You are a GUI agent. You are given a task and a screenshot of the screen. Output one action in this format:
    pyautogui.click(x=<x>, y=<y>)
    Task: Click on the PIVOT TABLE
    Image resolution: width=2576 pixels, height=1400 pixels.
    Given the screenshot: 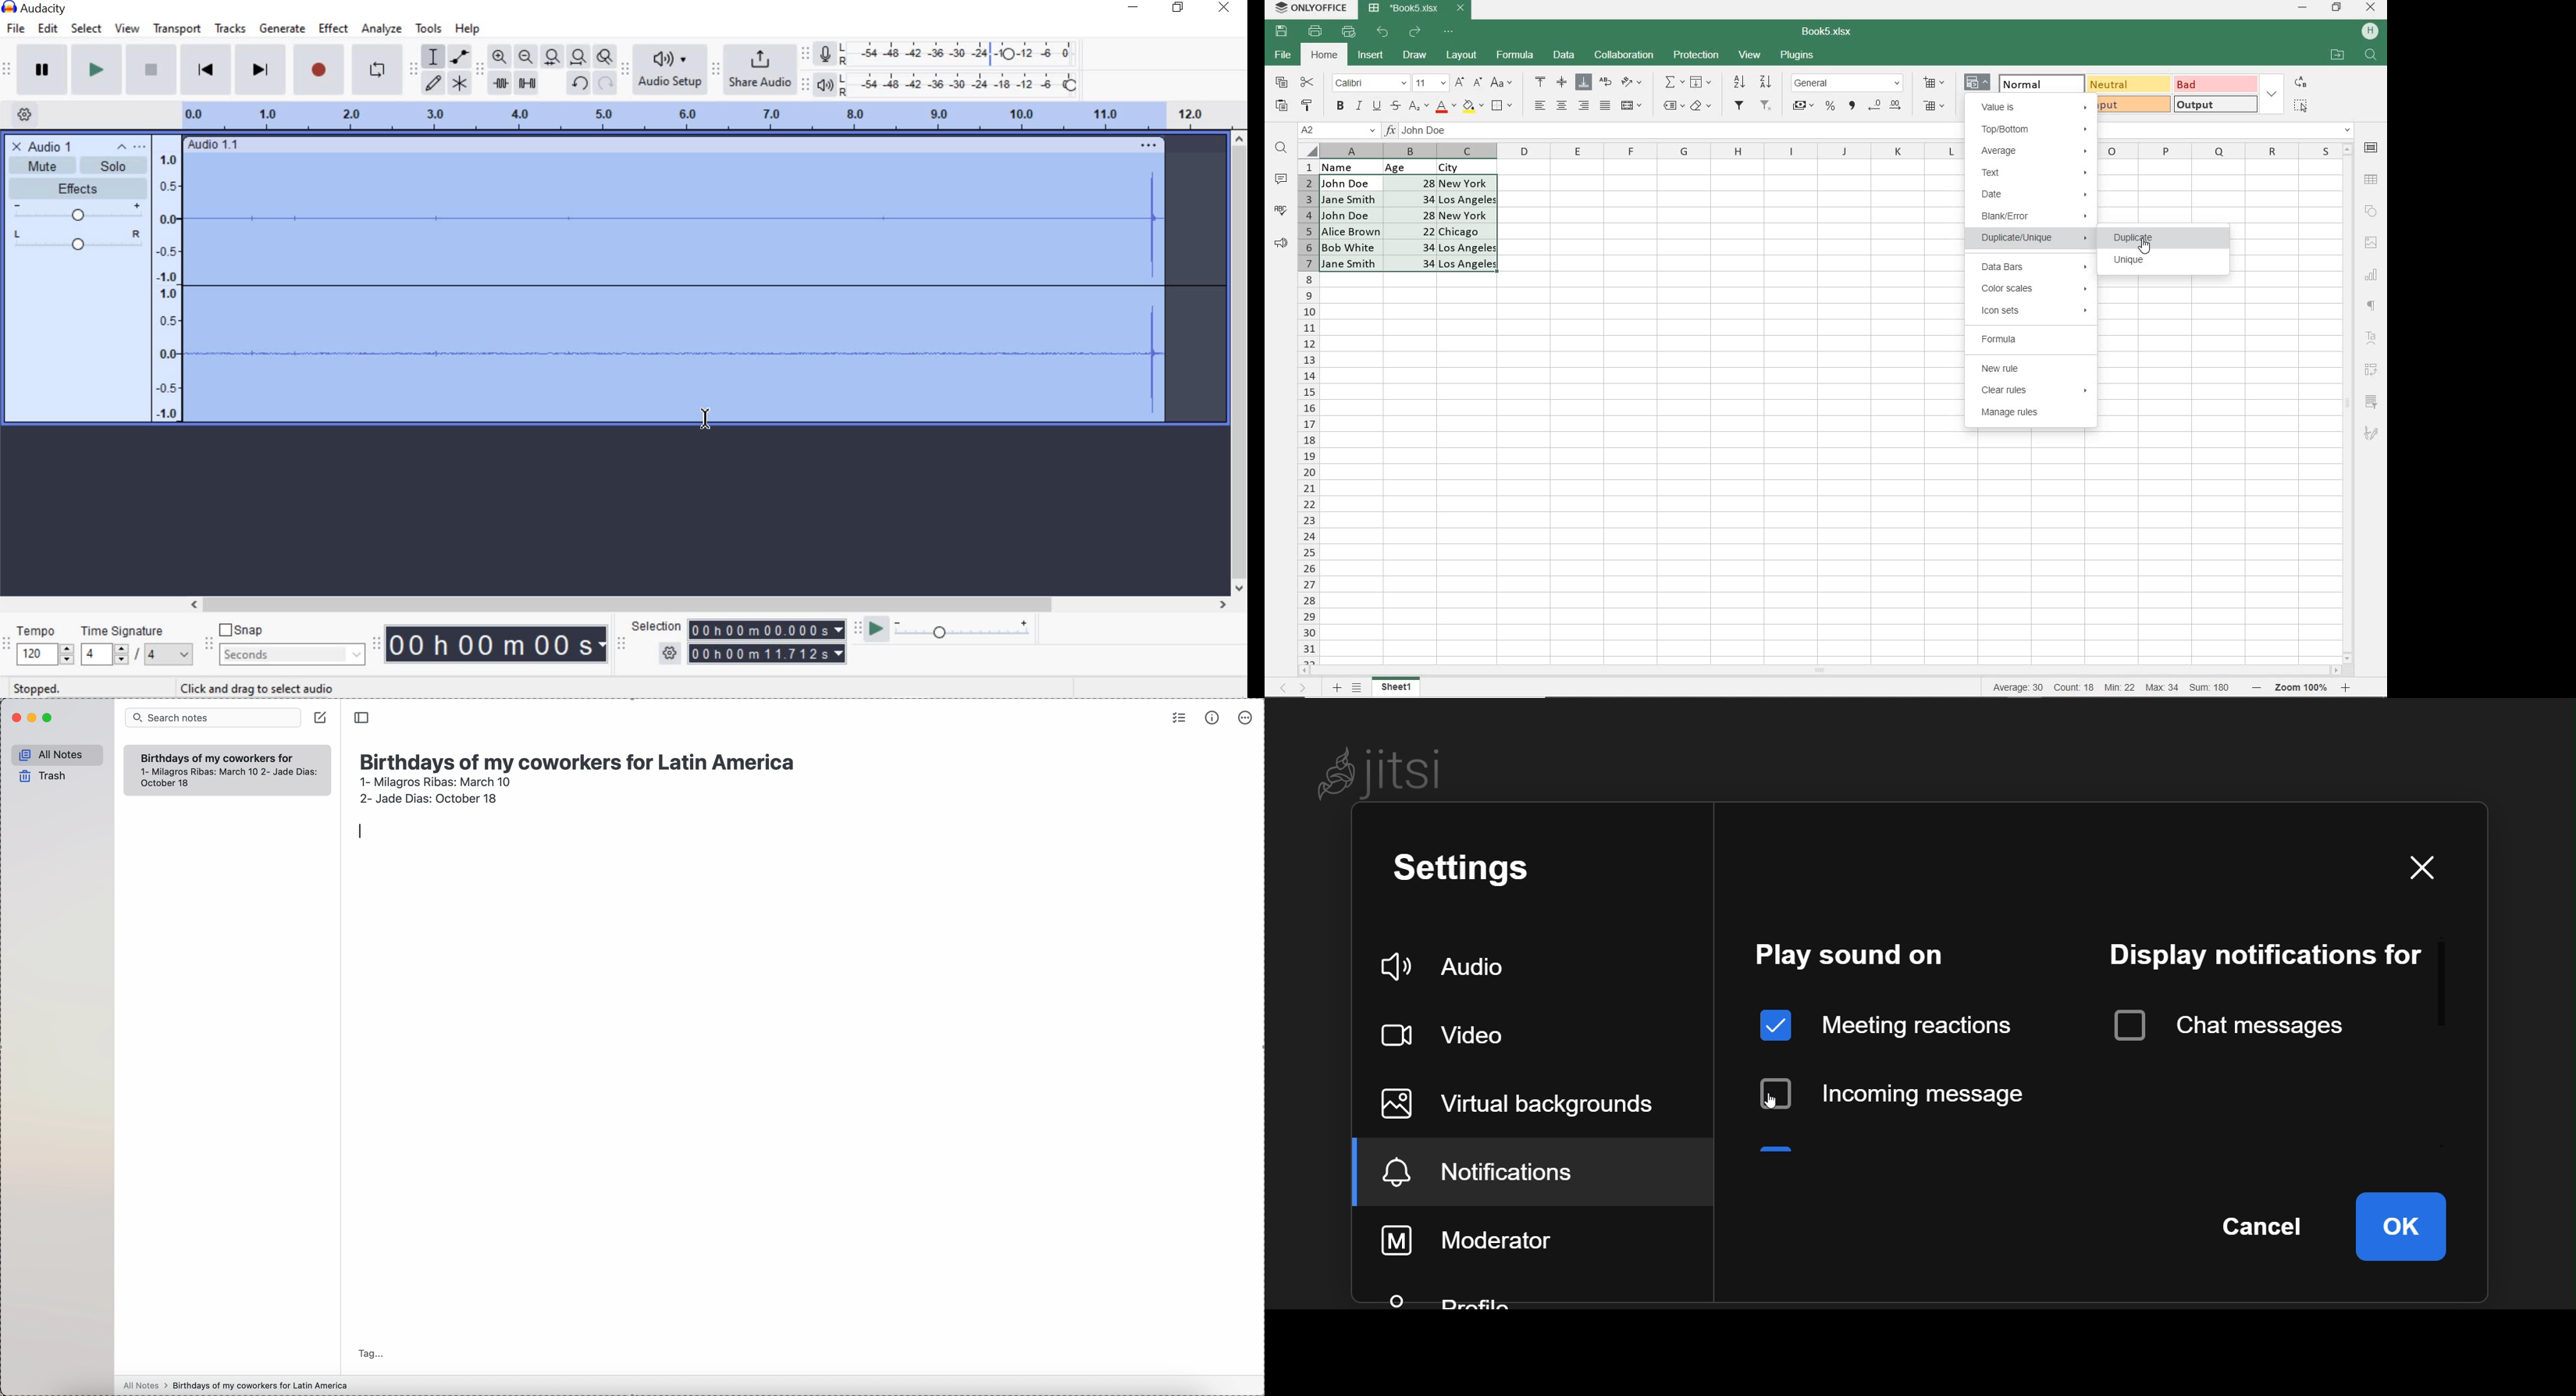 What is the action you would take?
    pyautogui.click(x=2373, y=370)
    